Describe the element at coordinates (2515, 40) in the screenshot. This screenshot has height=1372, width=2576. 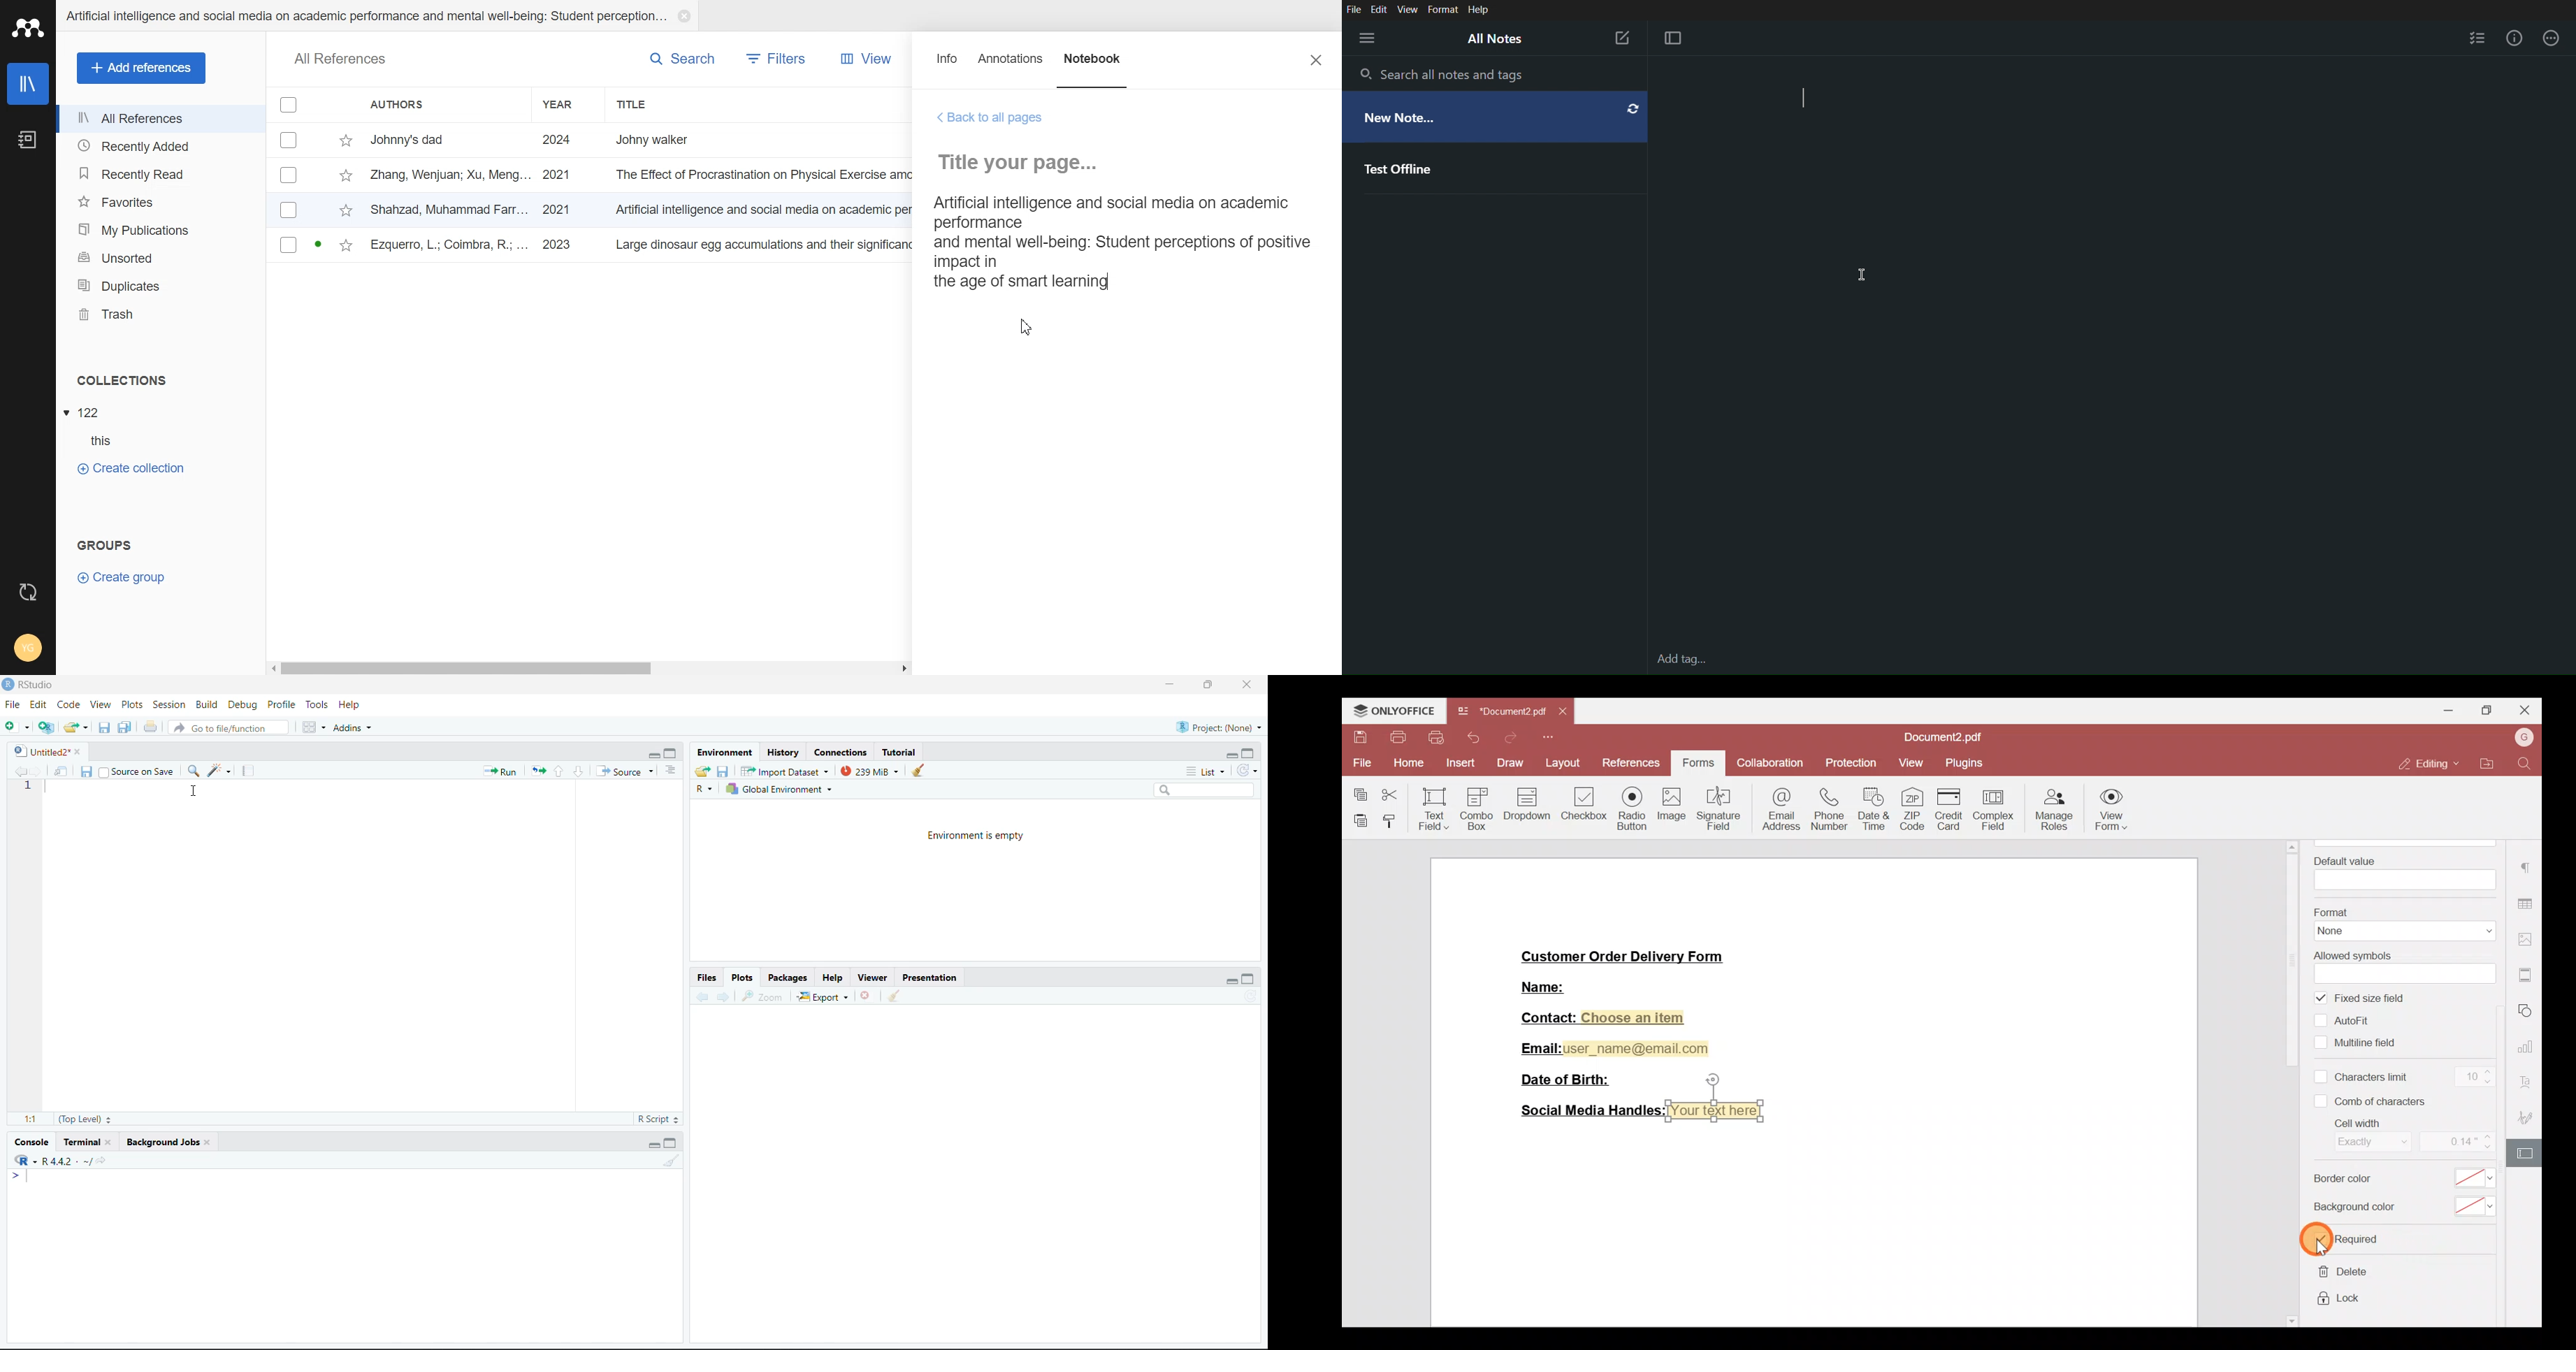
I see `Info` at that location.